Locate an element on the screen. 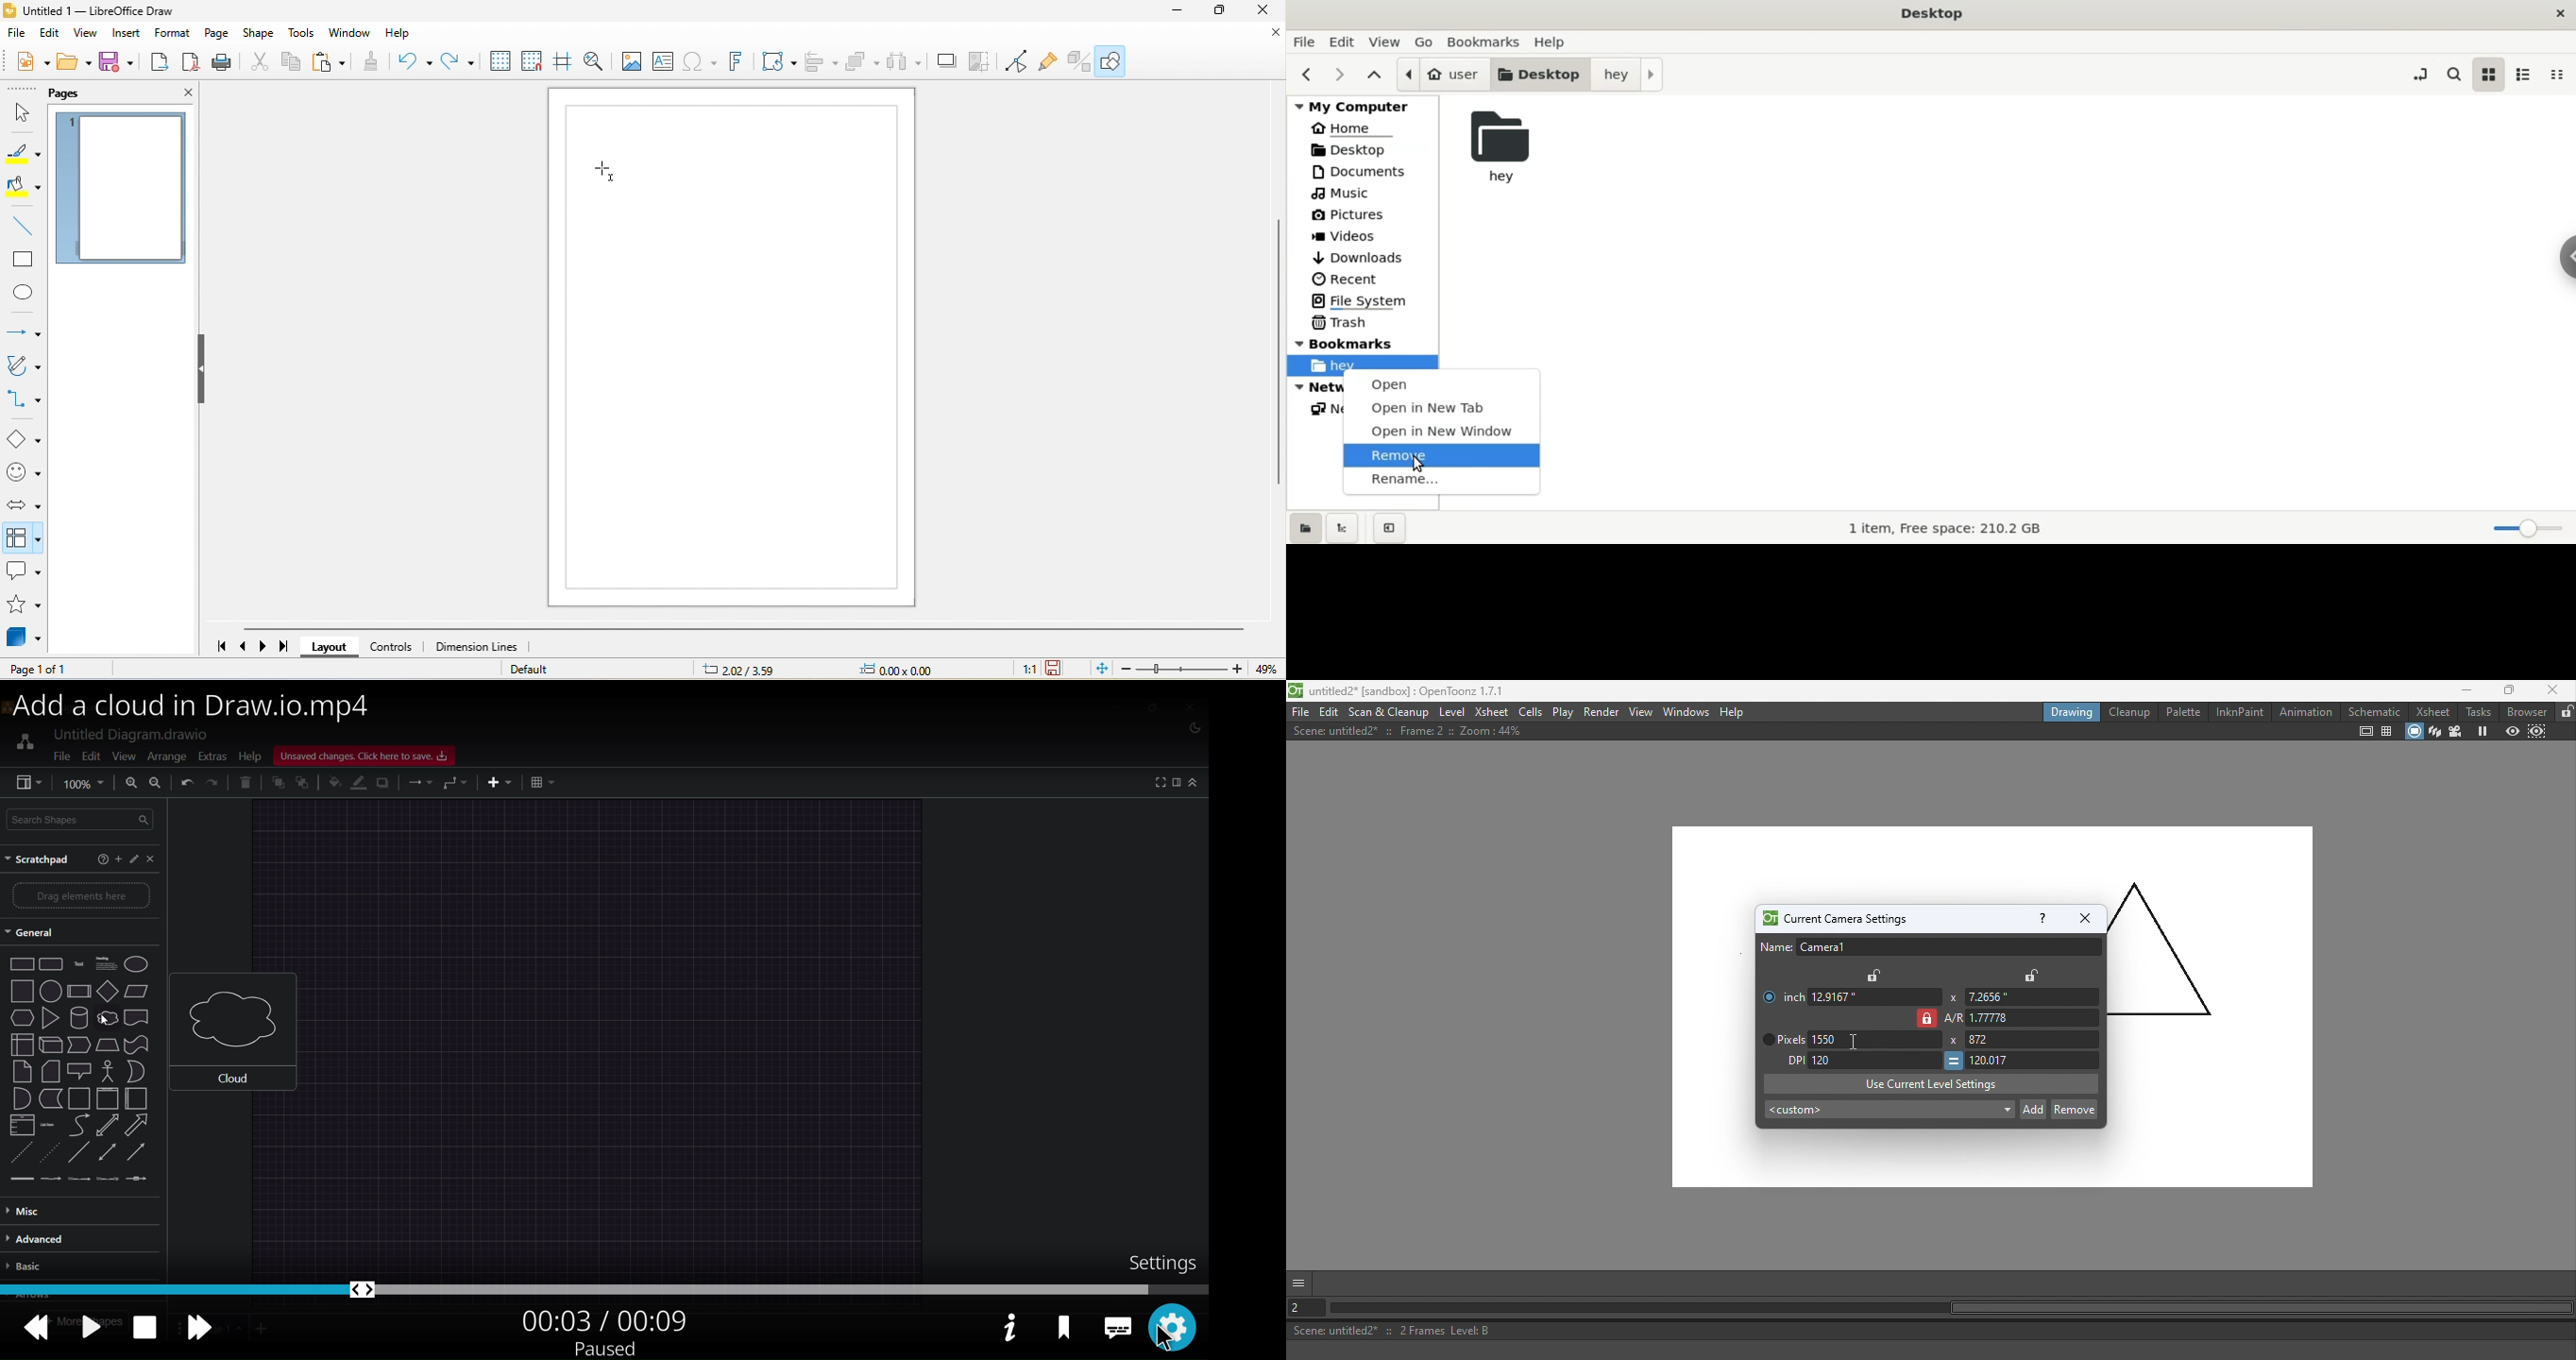  paste is located at coordinates (329, 64).